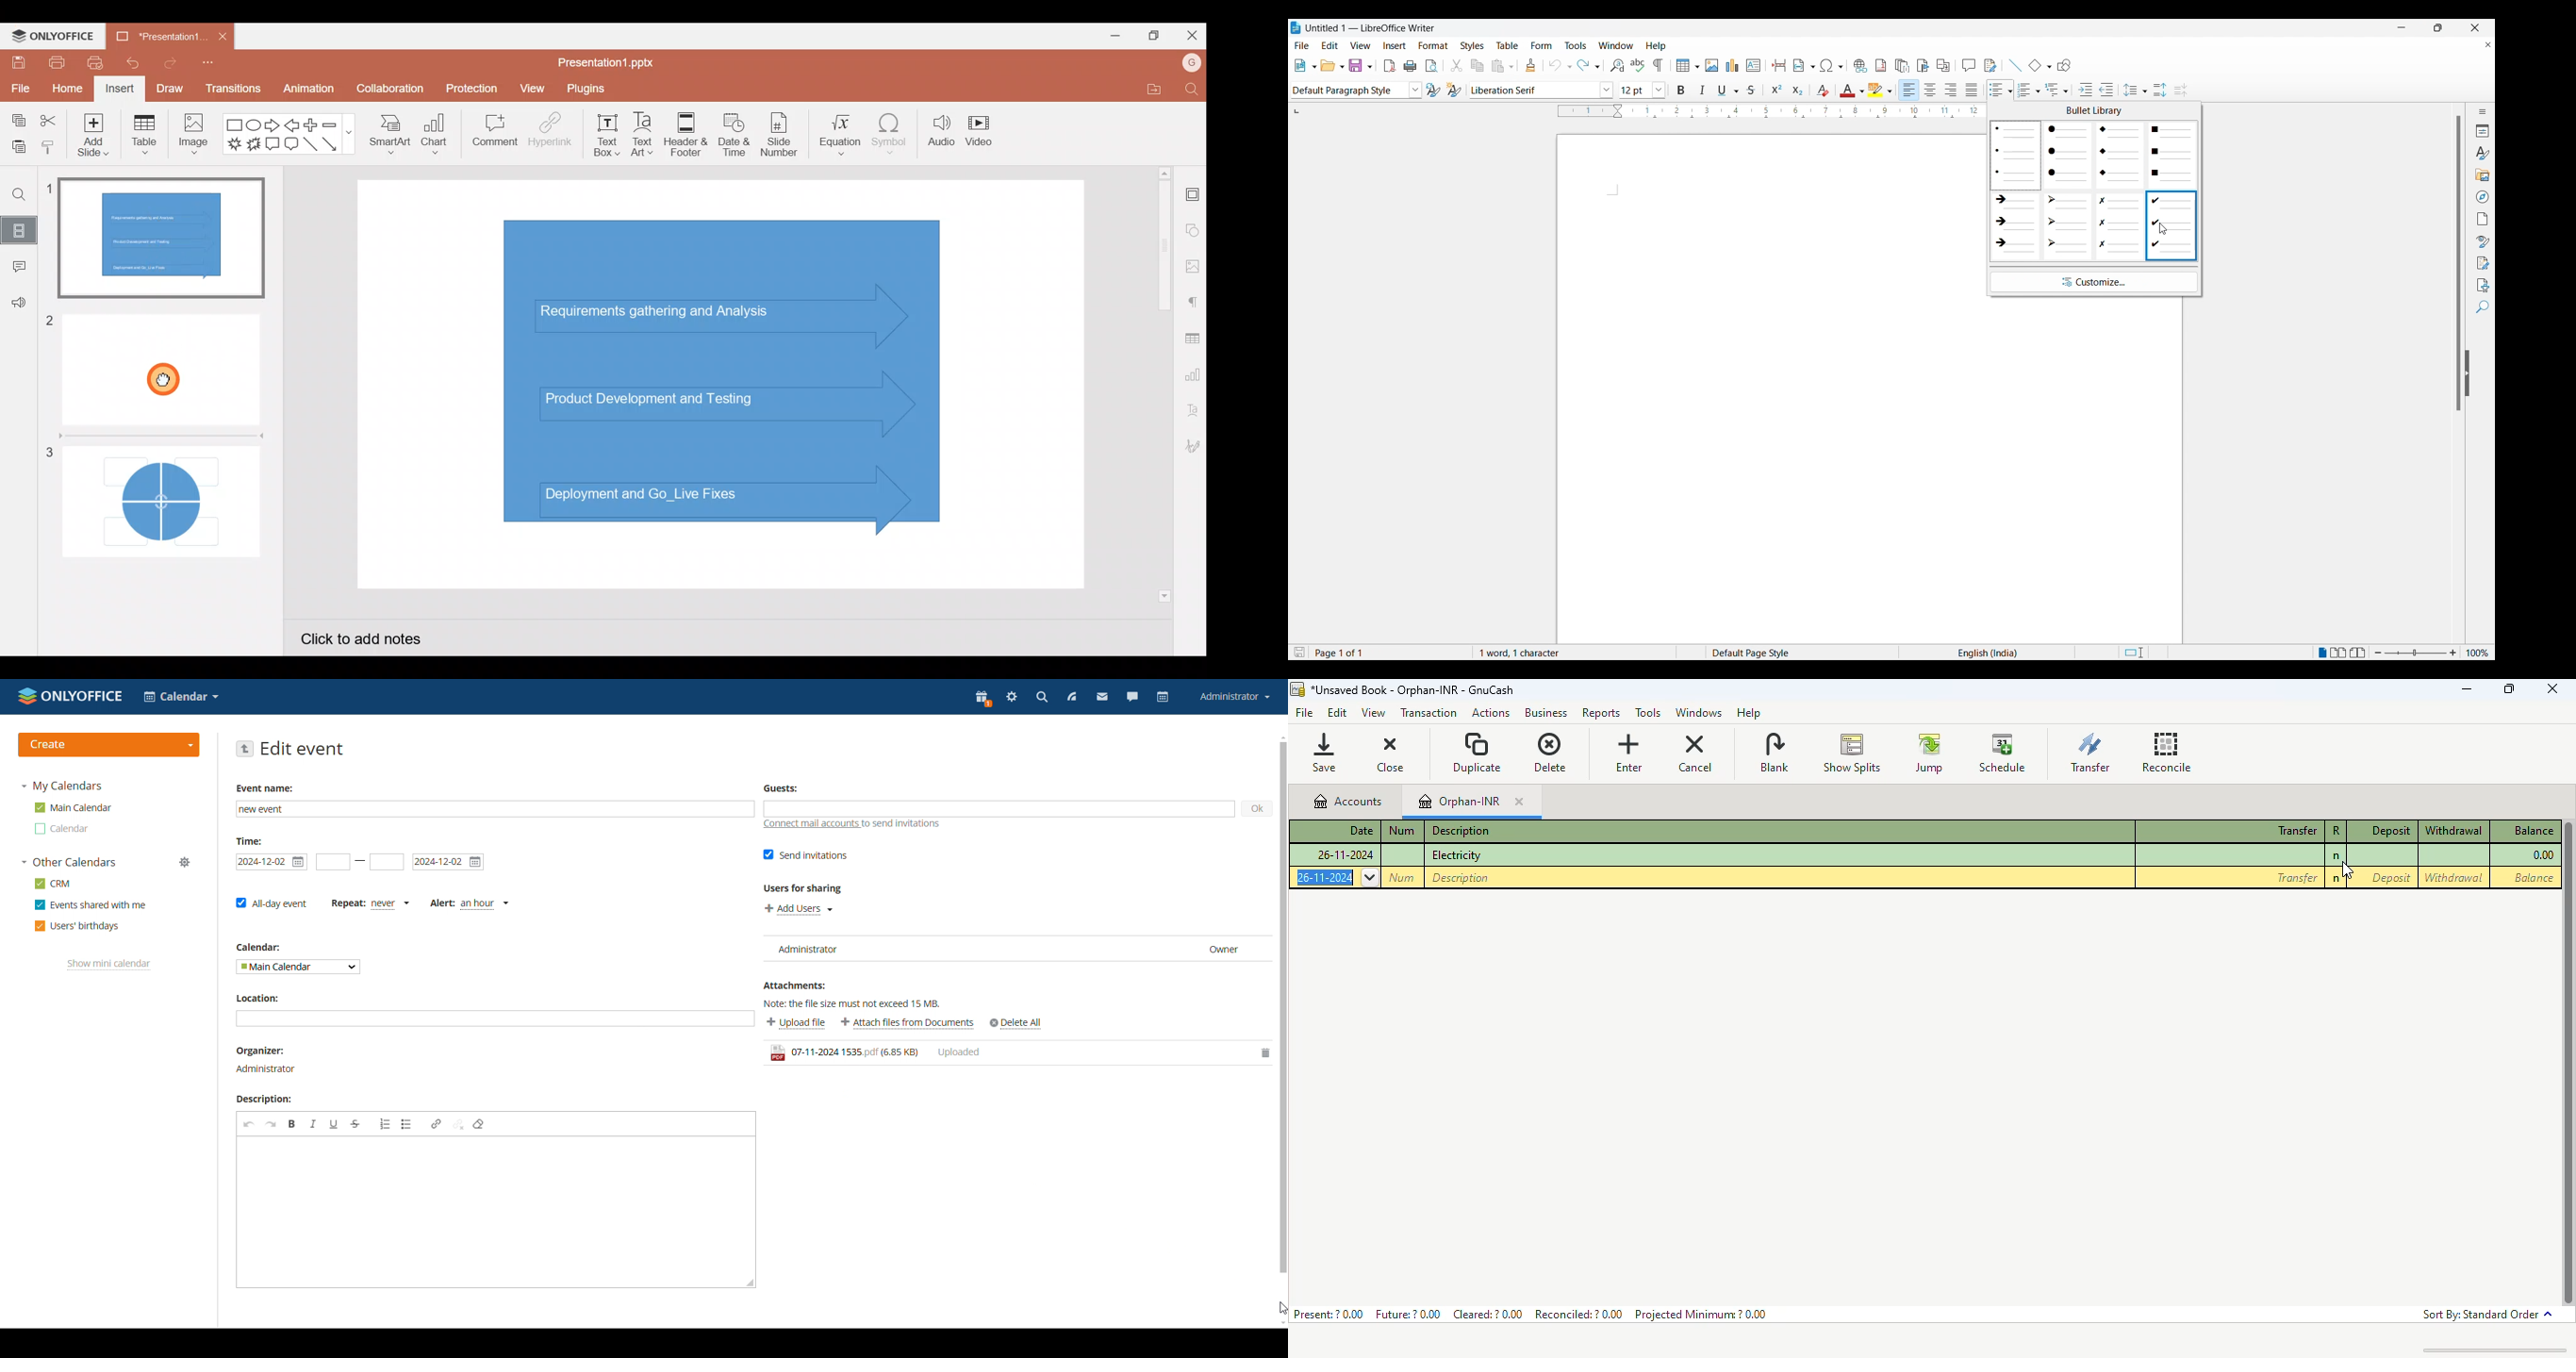  Describe the element at coordinates (2486, 1316) in the screenshot. I see `sort by: standard order` at that location.